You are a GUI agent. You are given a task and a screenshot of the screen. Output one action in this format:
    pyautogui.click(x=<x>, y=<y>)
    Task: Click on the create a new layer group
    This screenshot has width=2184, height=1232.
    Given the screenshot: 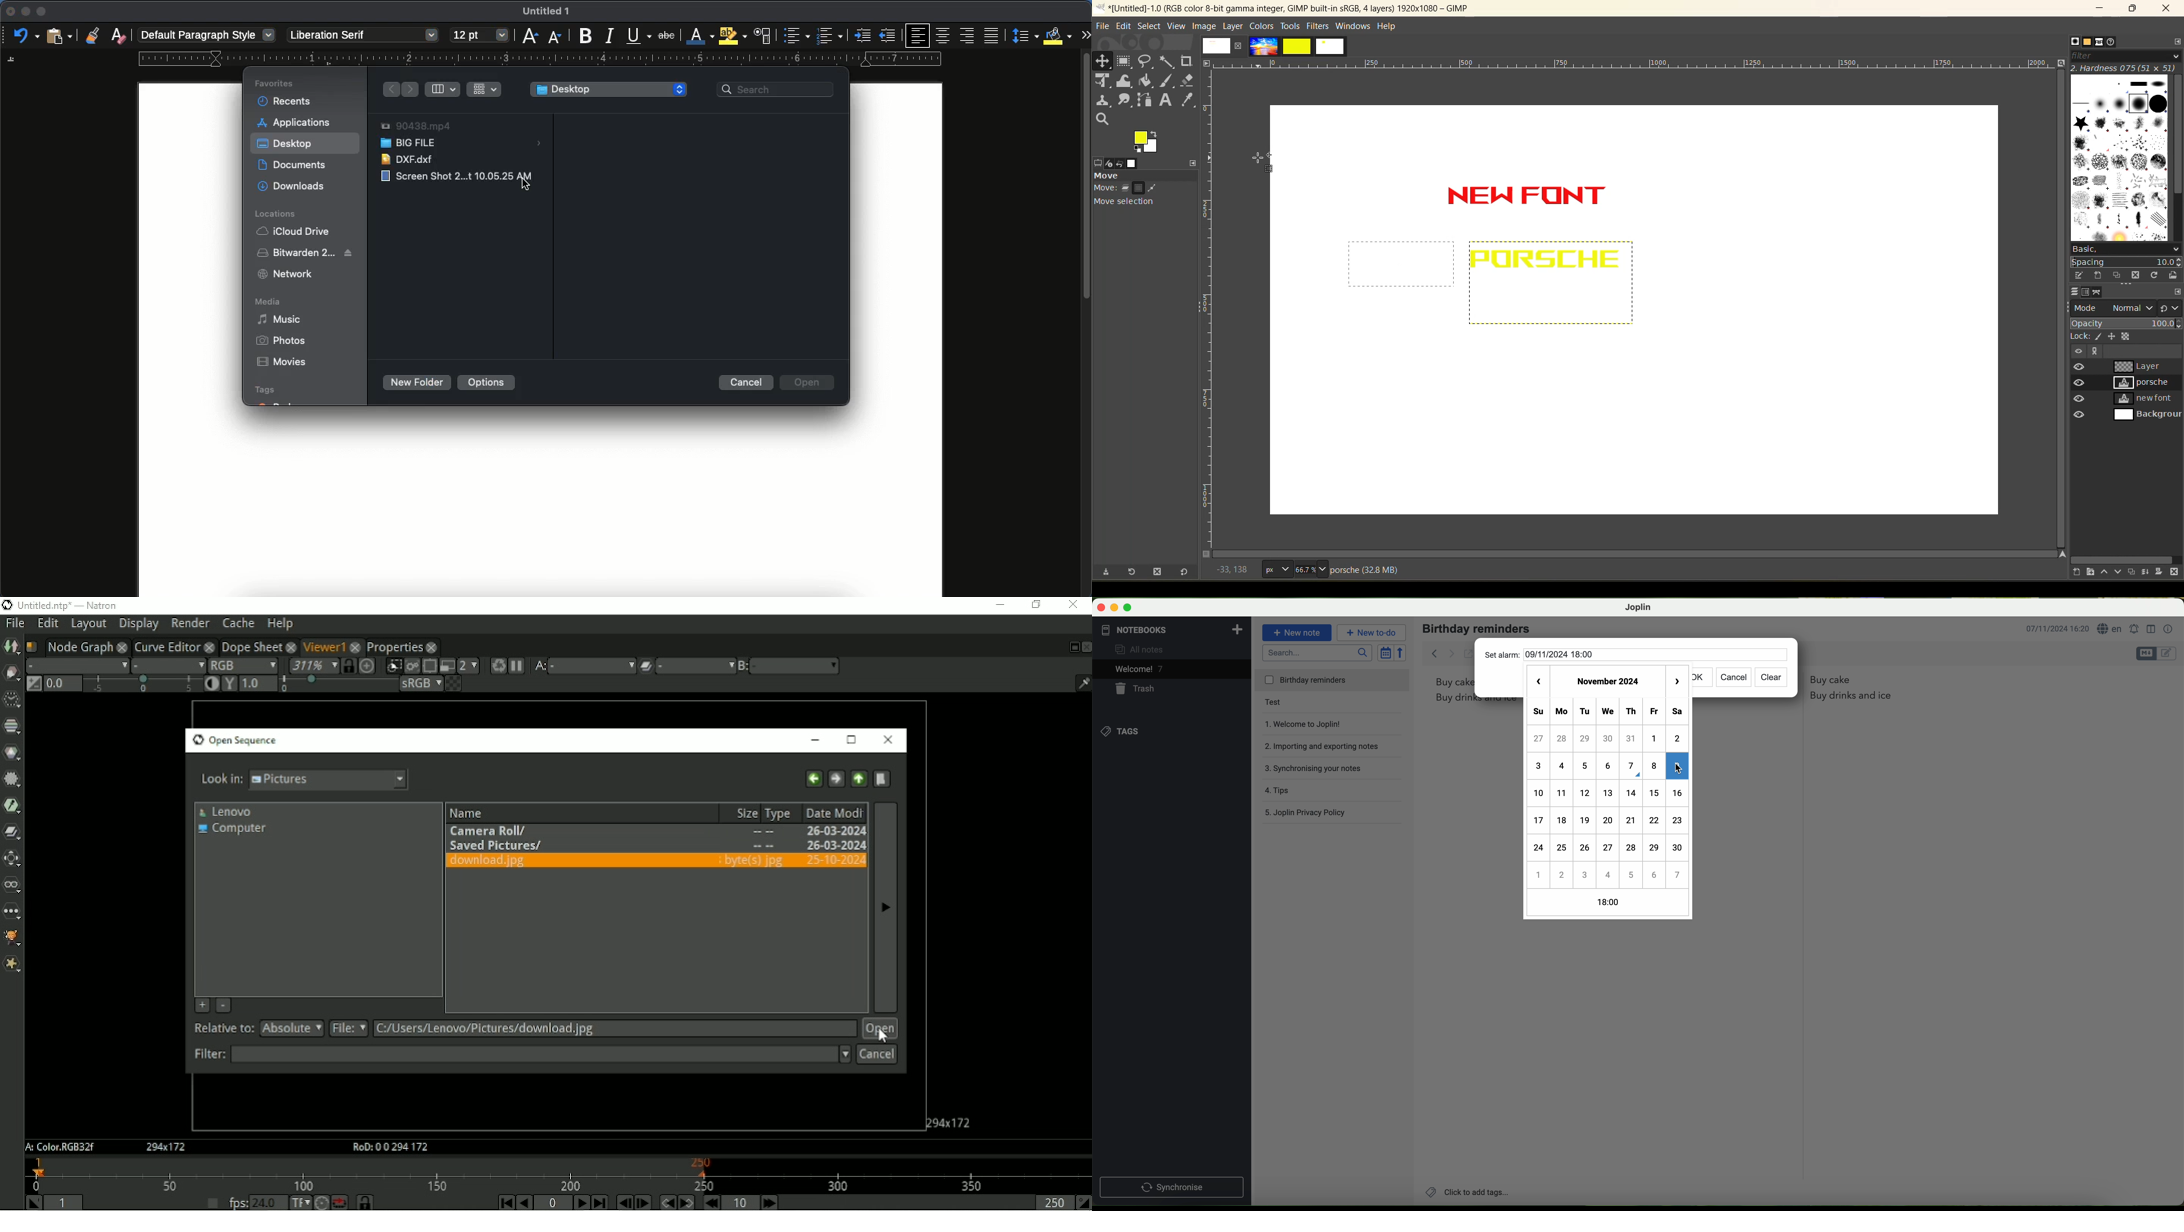 What is the action you would take?
    pyautogui.click(x=2087, y=573)
    